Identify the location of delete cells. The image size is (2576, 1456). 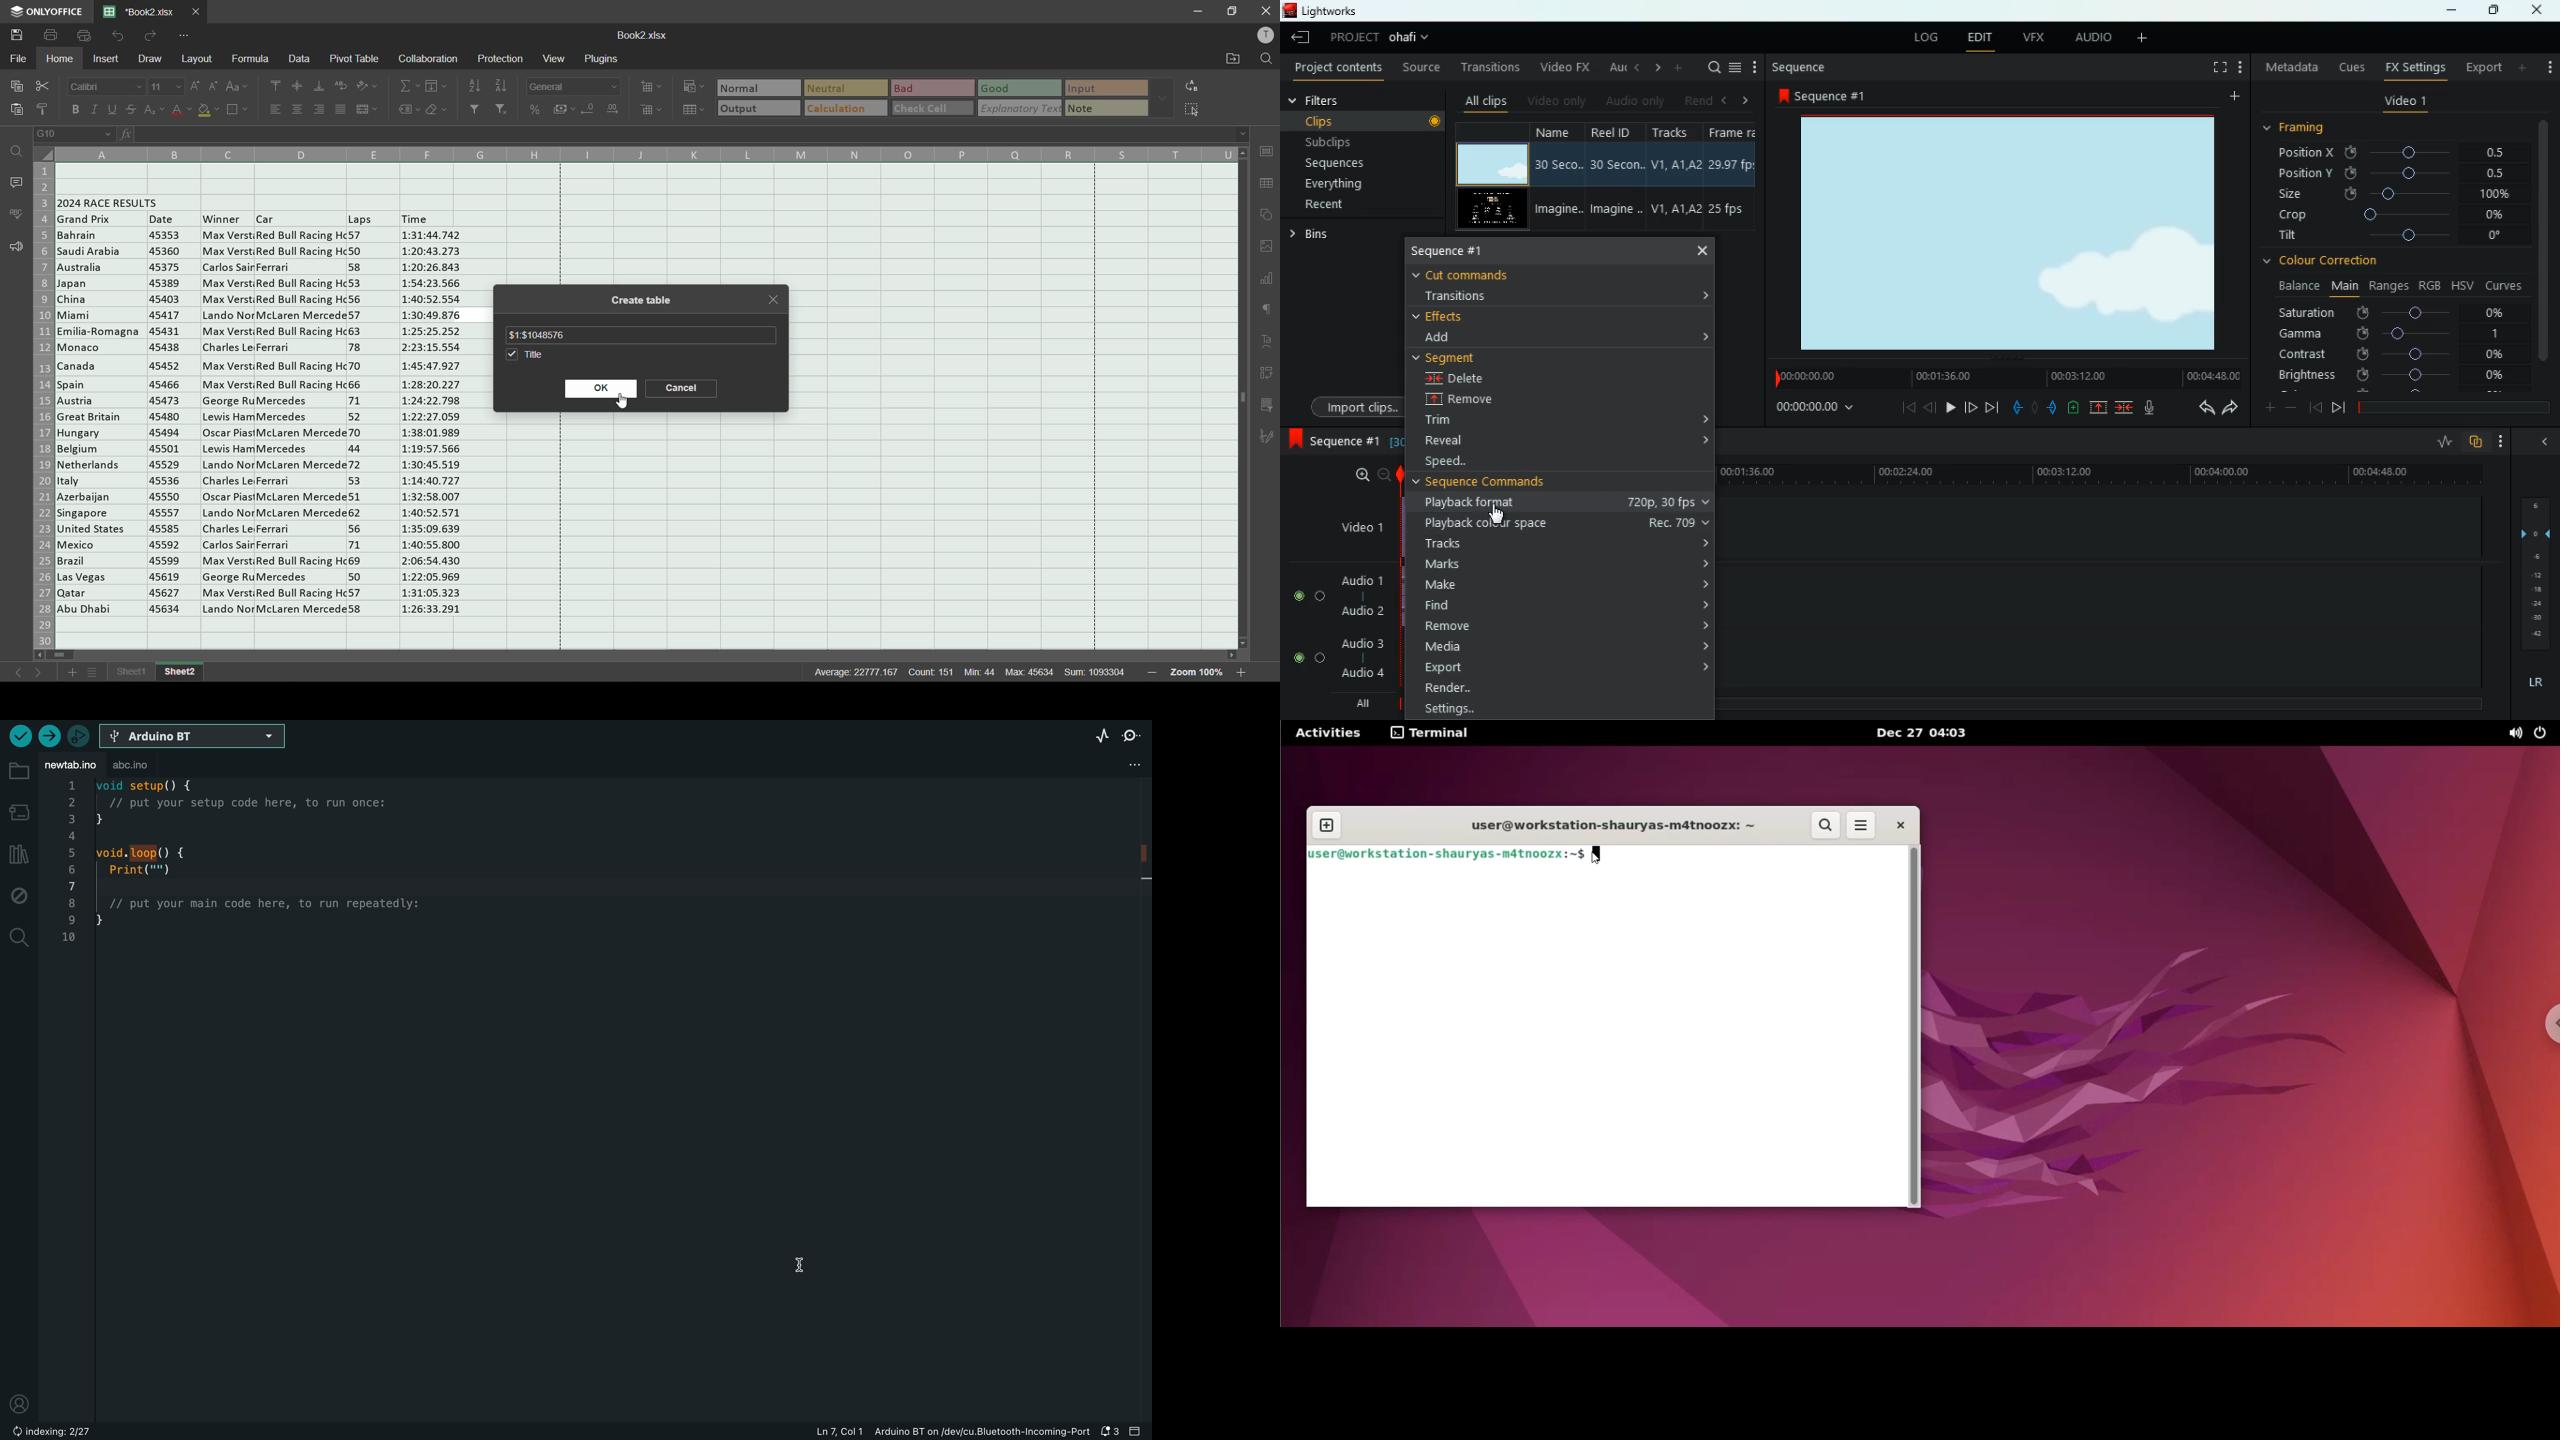
(652, 110).